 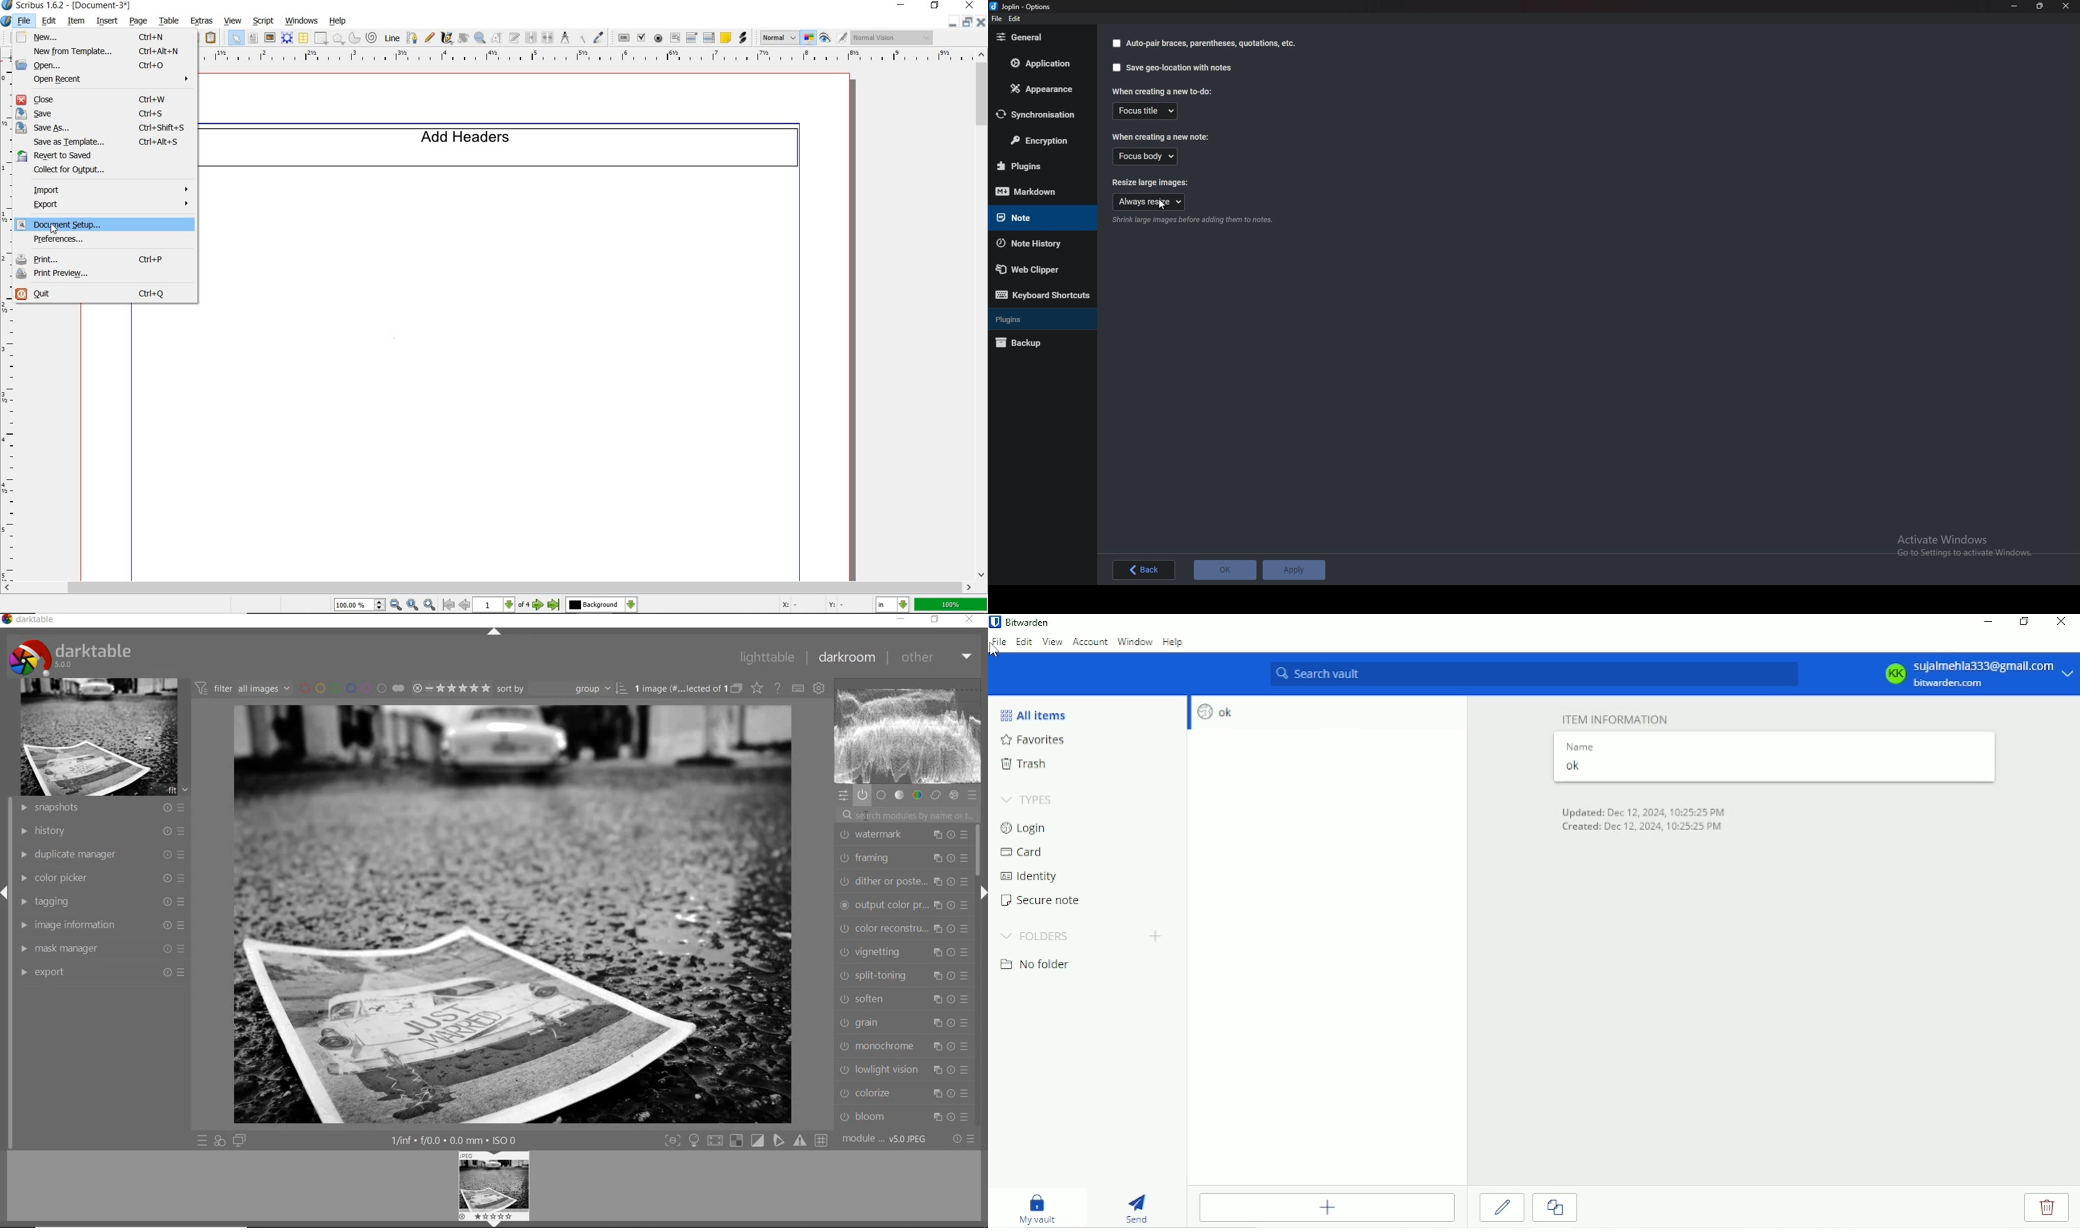 I want to click on Info, so click(x=1193, y=221).